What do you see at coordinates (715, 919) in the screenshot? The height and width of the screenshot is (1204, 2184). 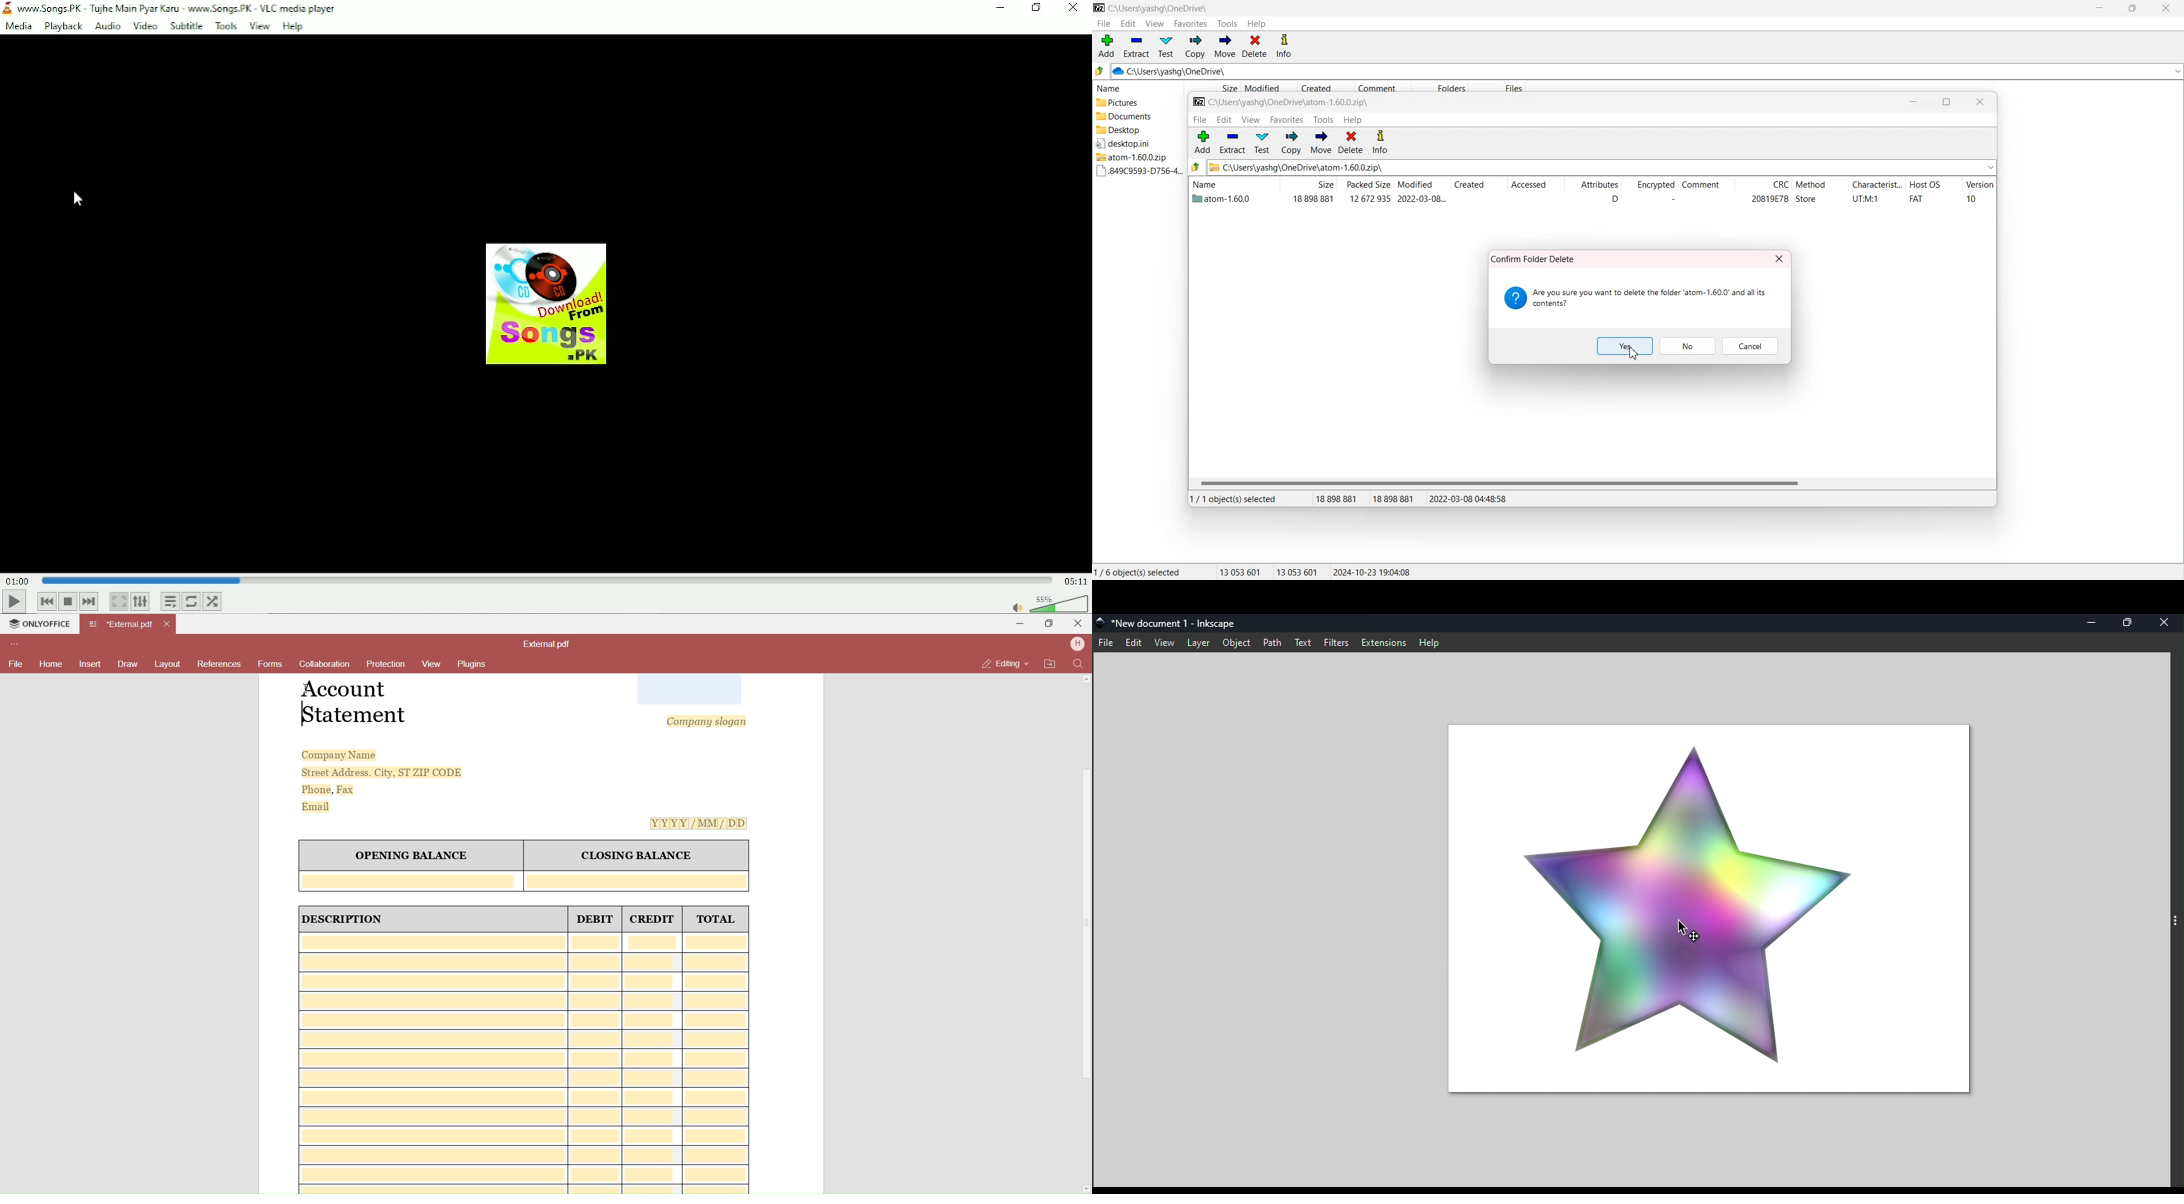 I see `TOTAL` at bounding box center [715, 919].